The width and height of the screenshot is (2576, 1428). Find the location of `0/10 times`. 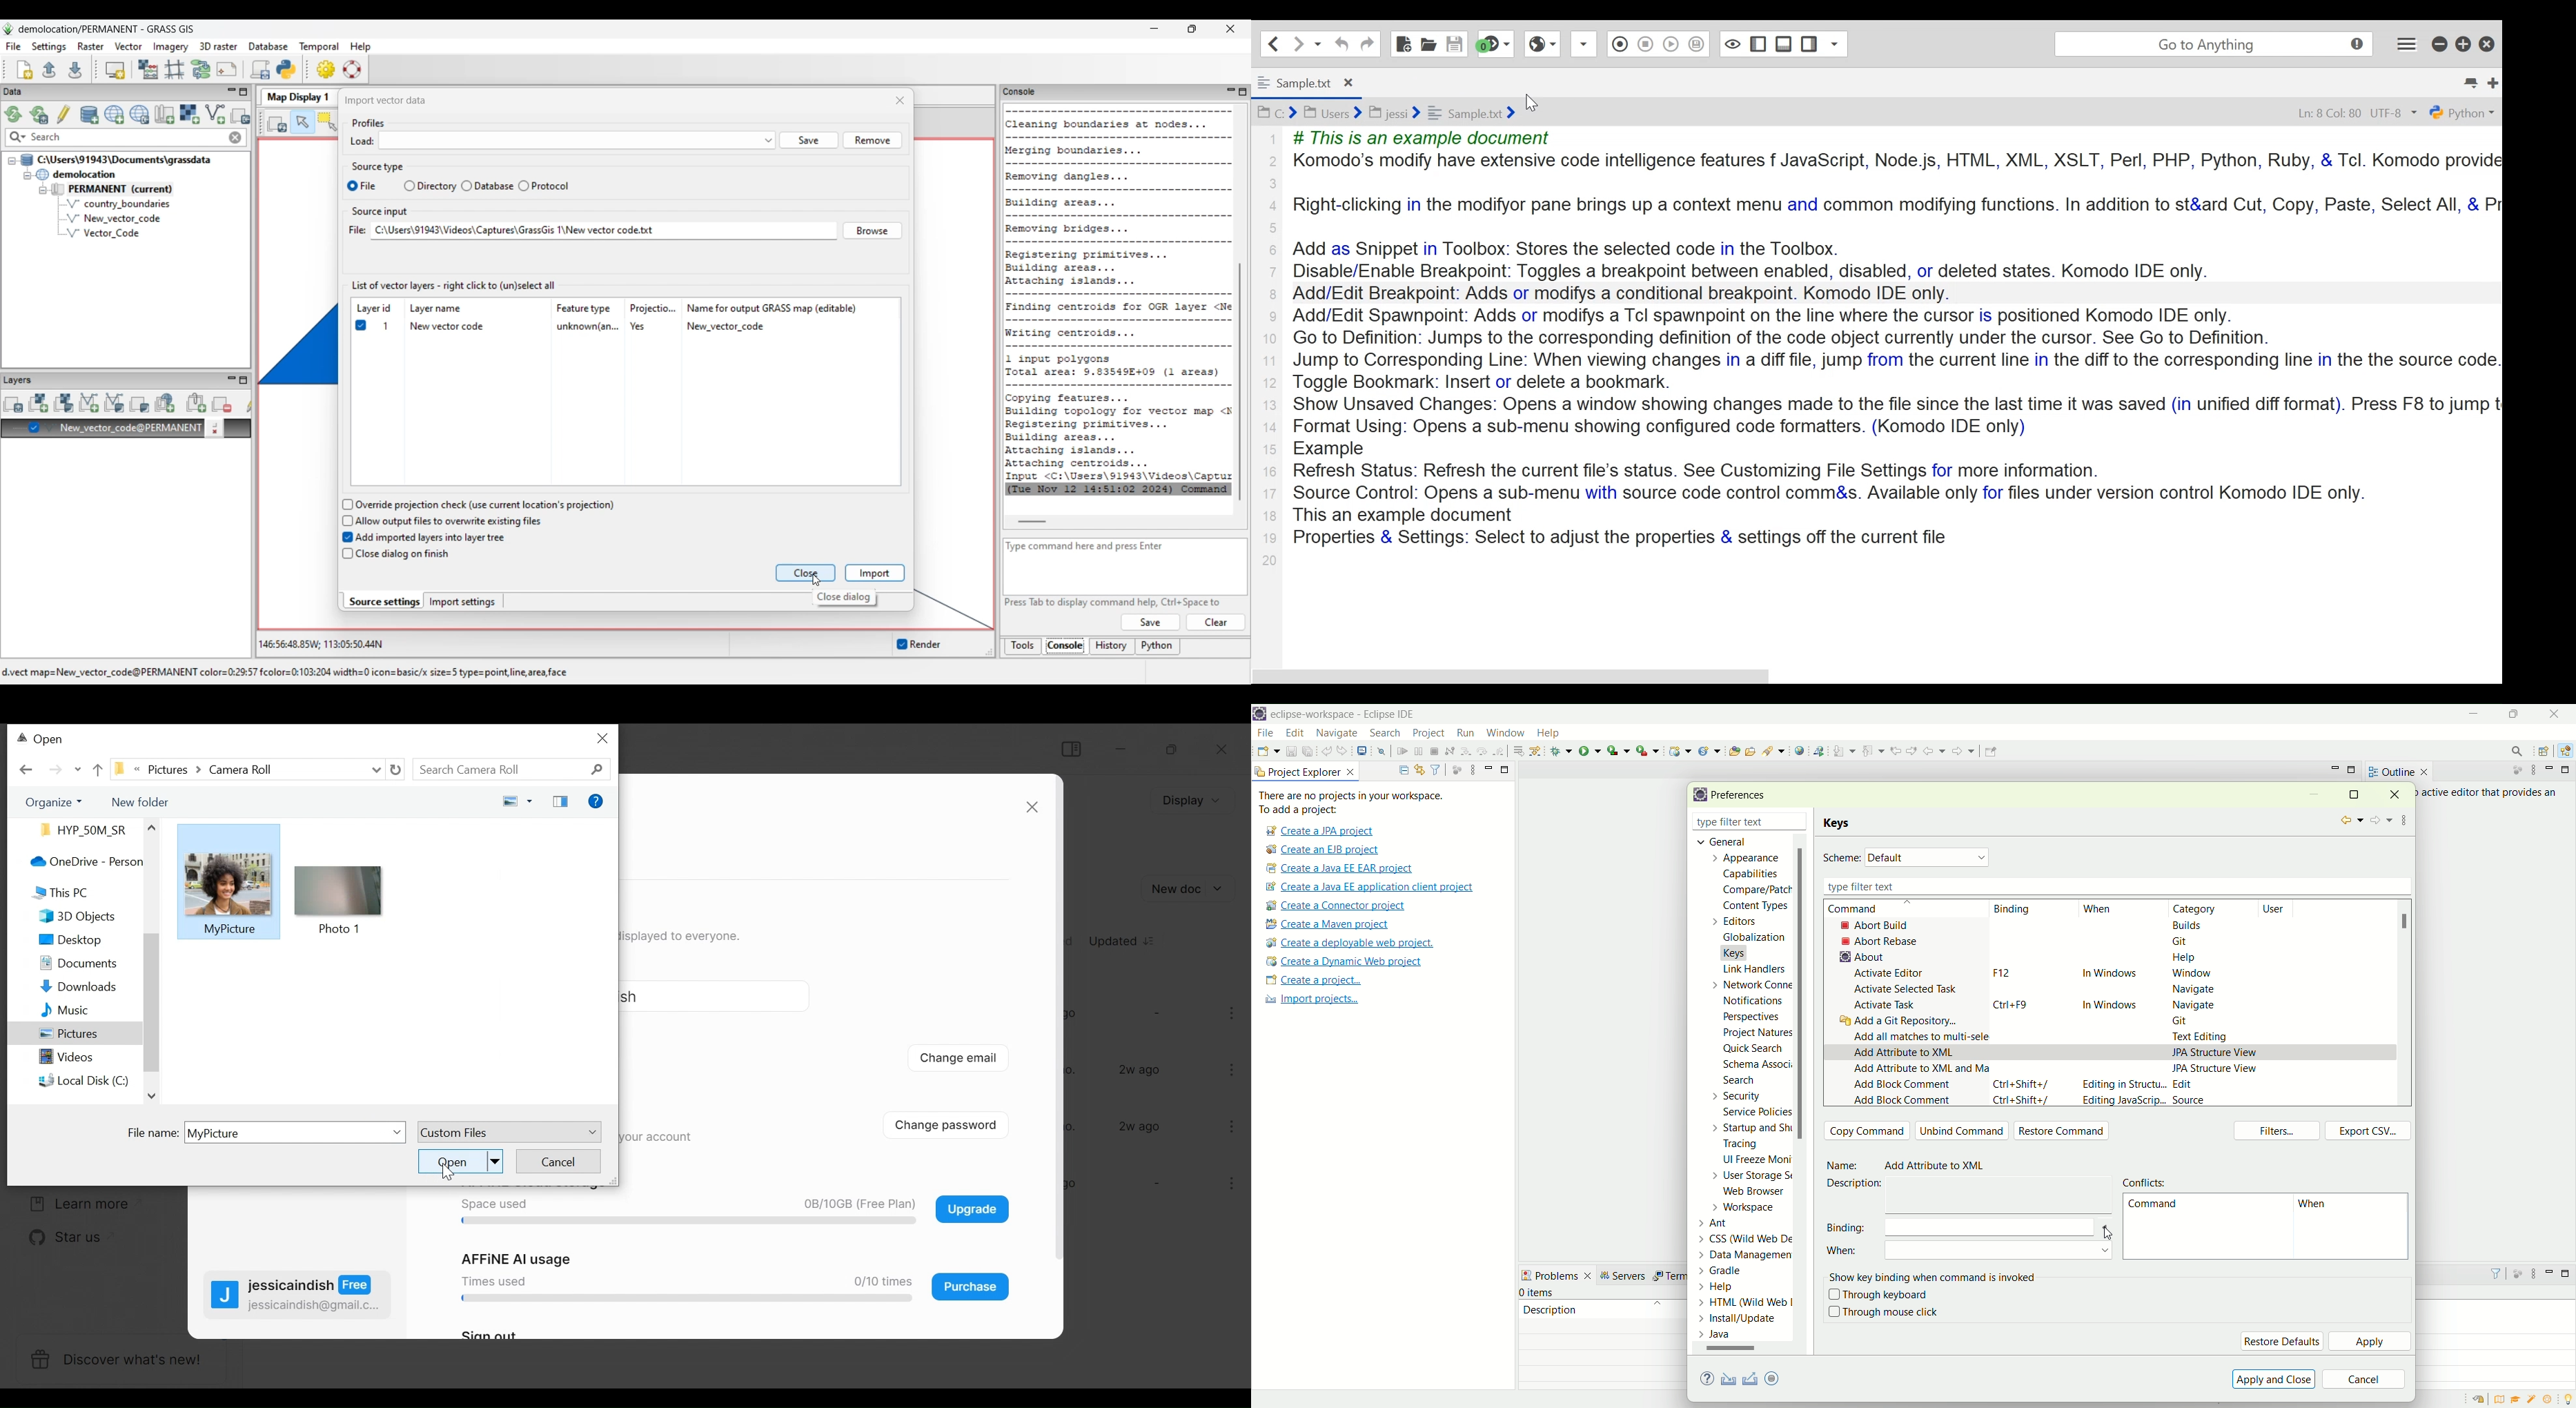

0/10 times is located at coordinates (878, 1282).